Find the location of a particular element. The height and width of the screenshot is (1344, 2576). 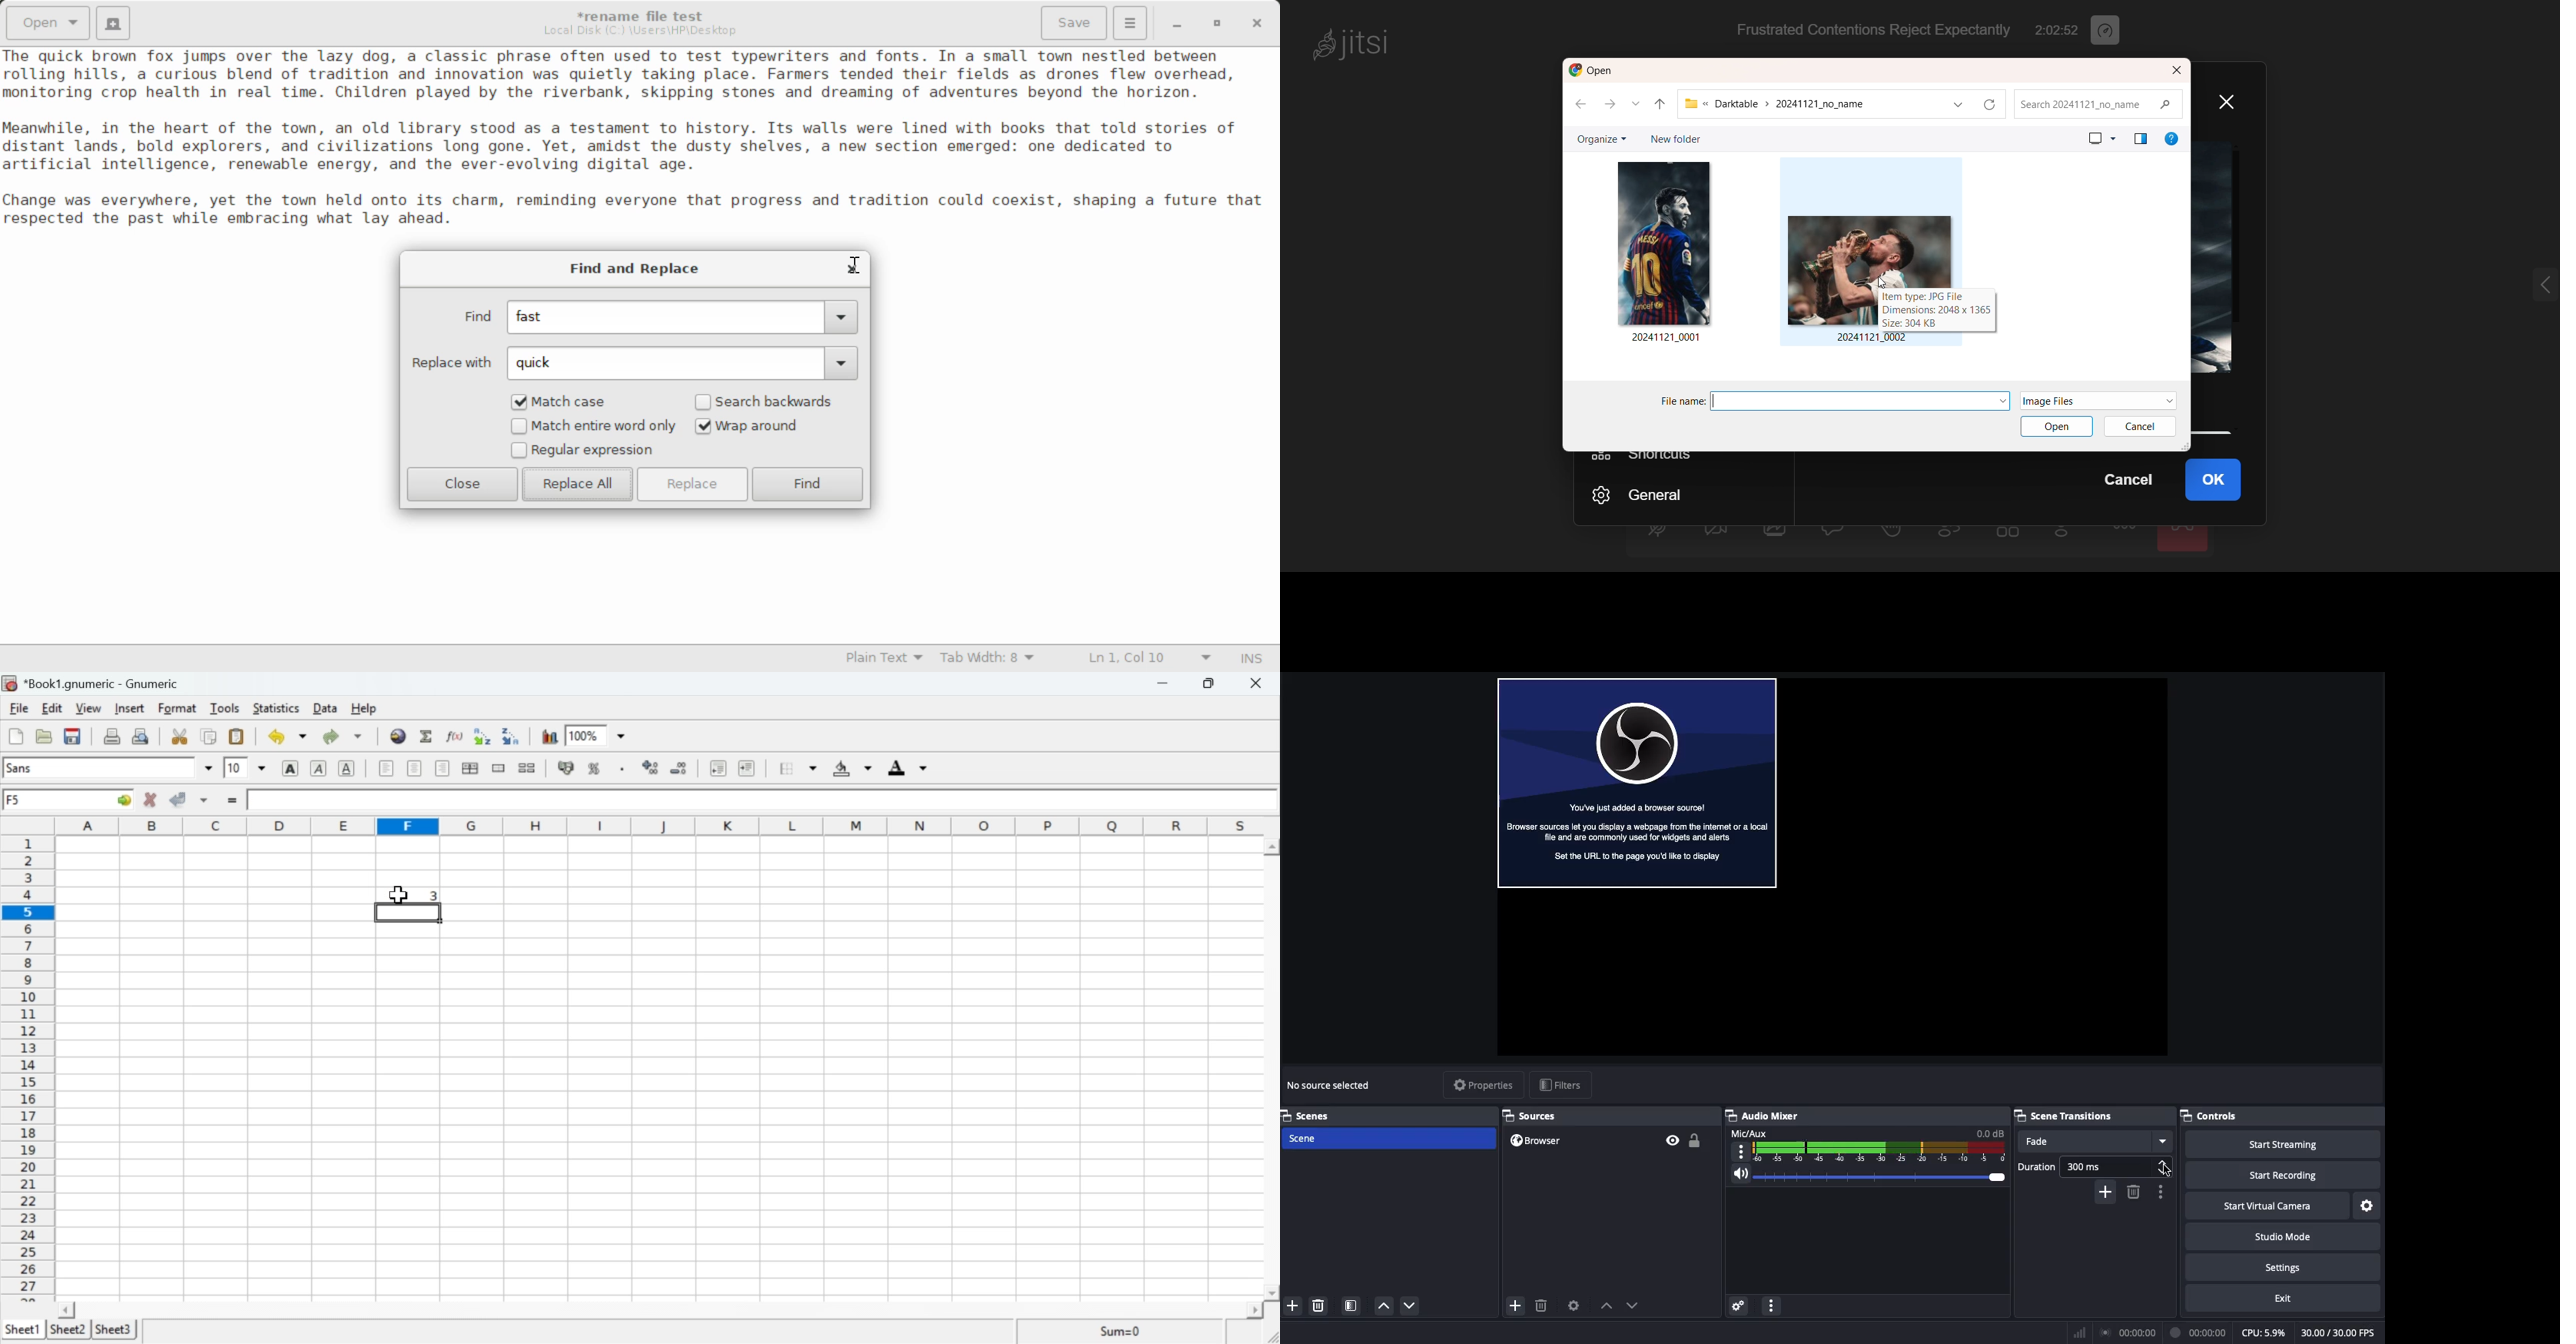

Start recording is located at coordinates (2274, 1176).